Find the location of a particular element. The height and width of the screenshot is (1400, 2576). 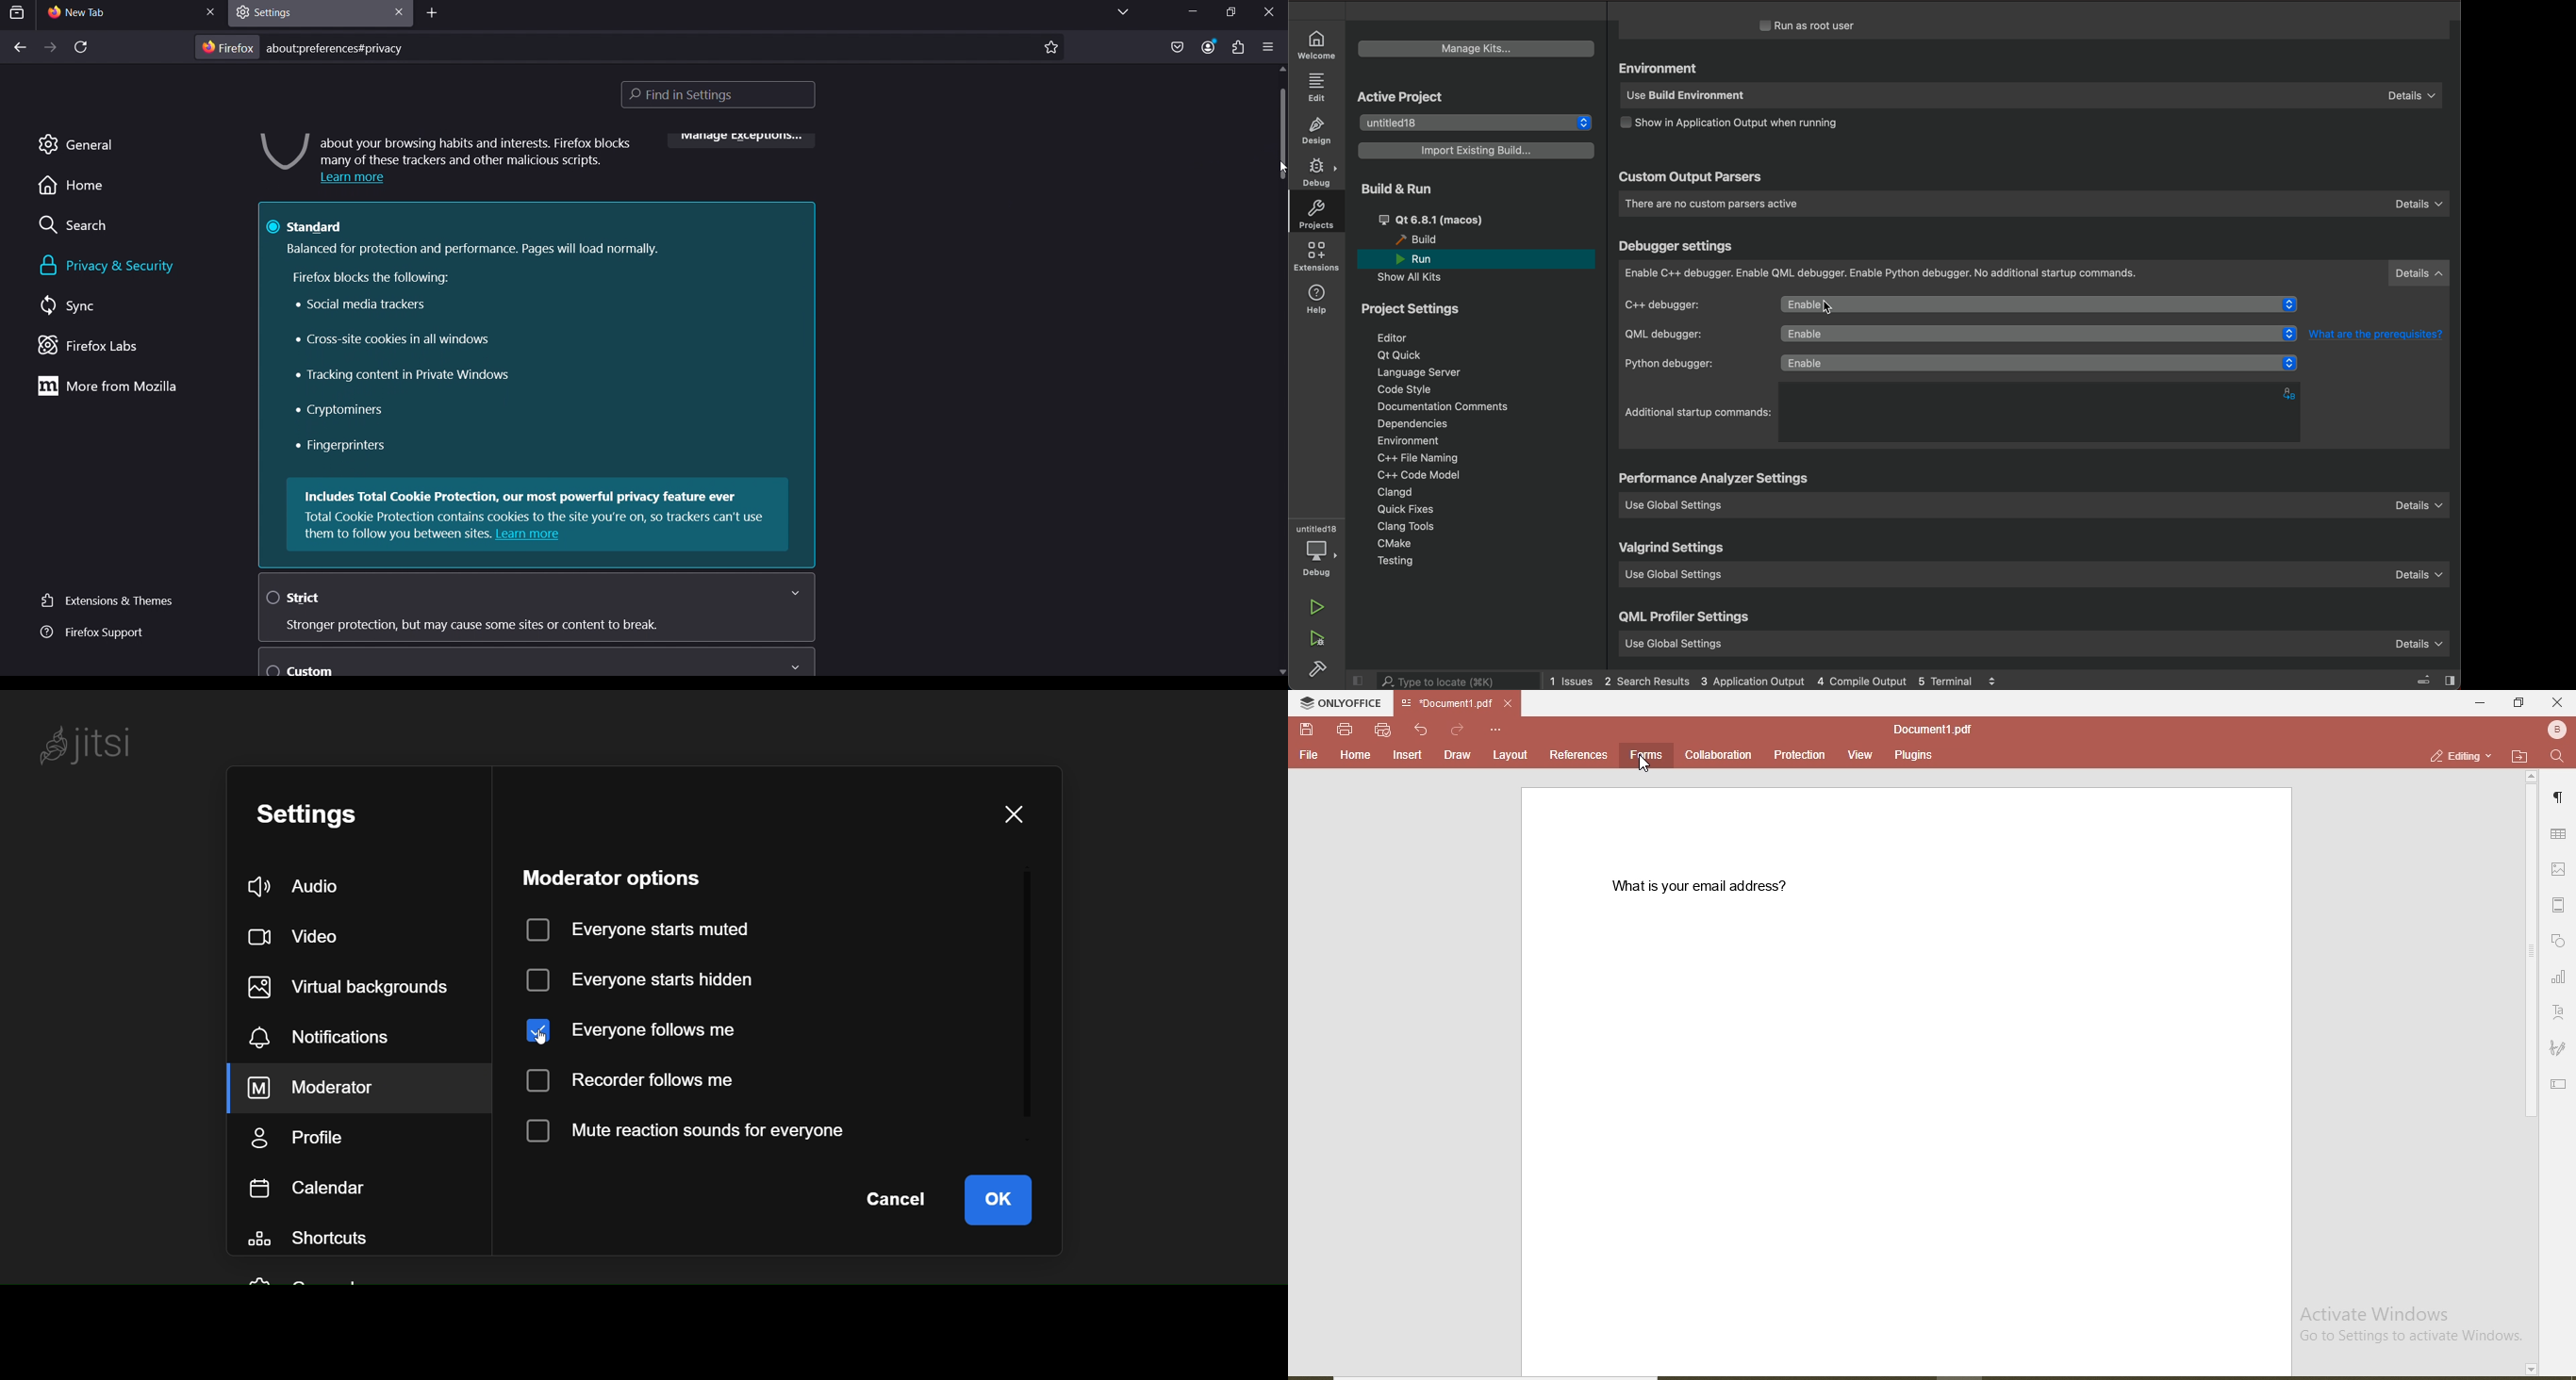

run debug is located at coordinates (1319, 639).